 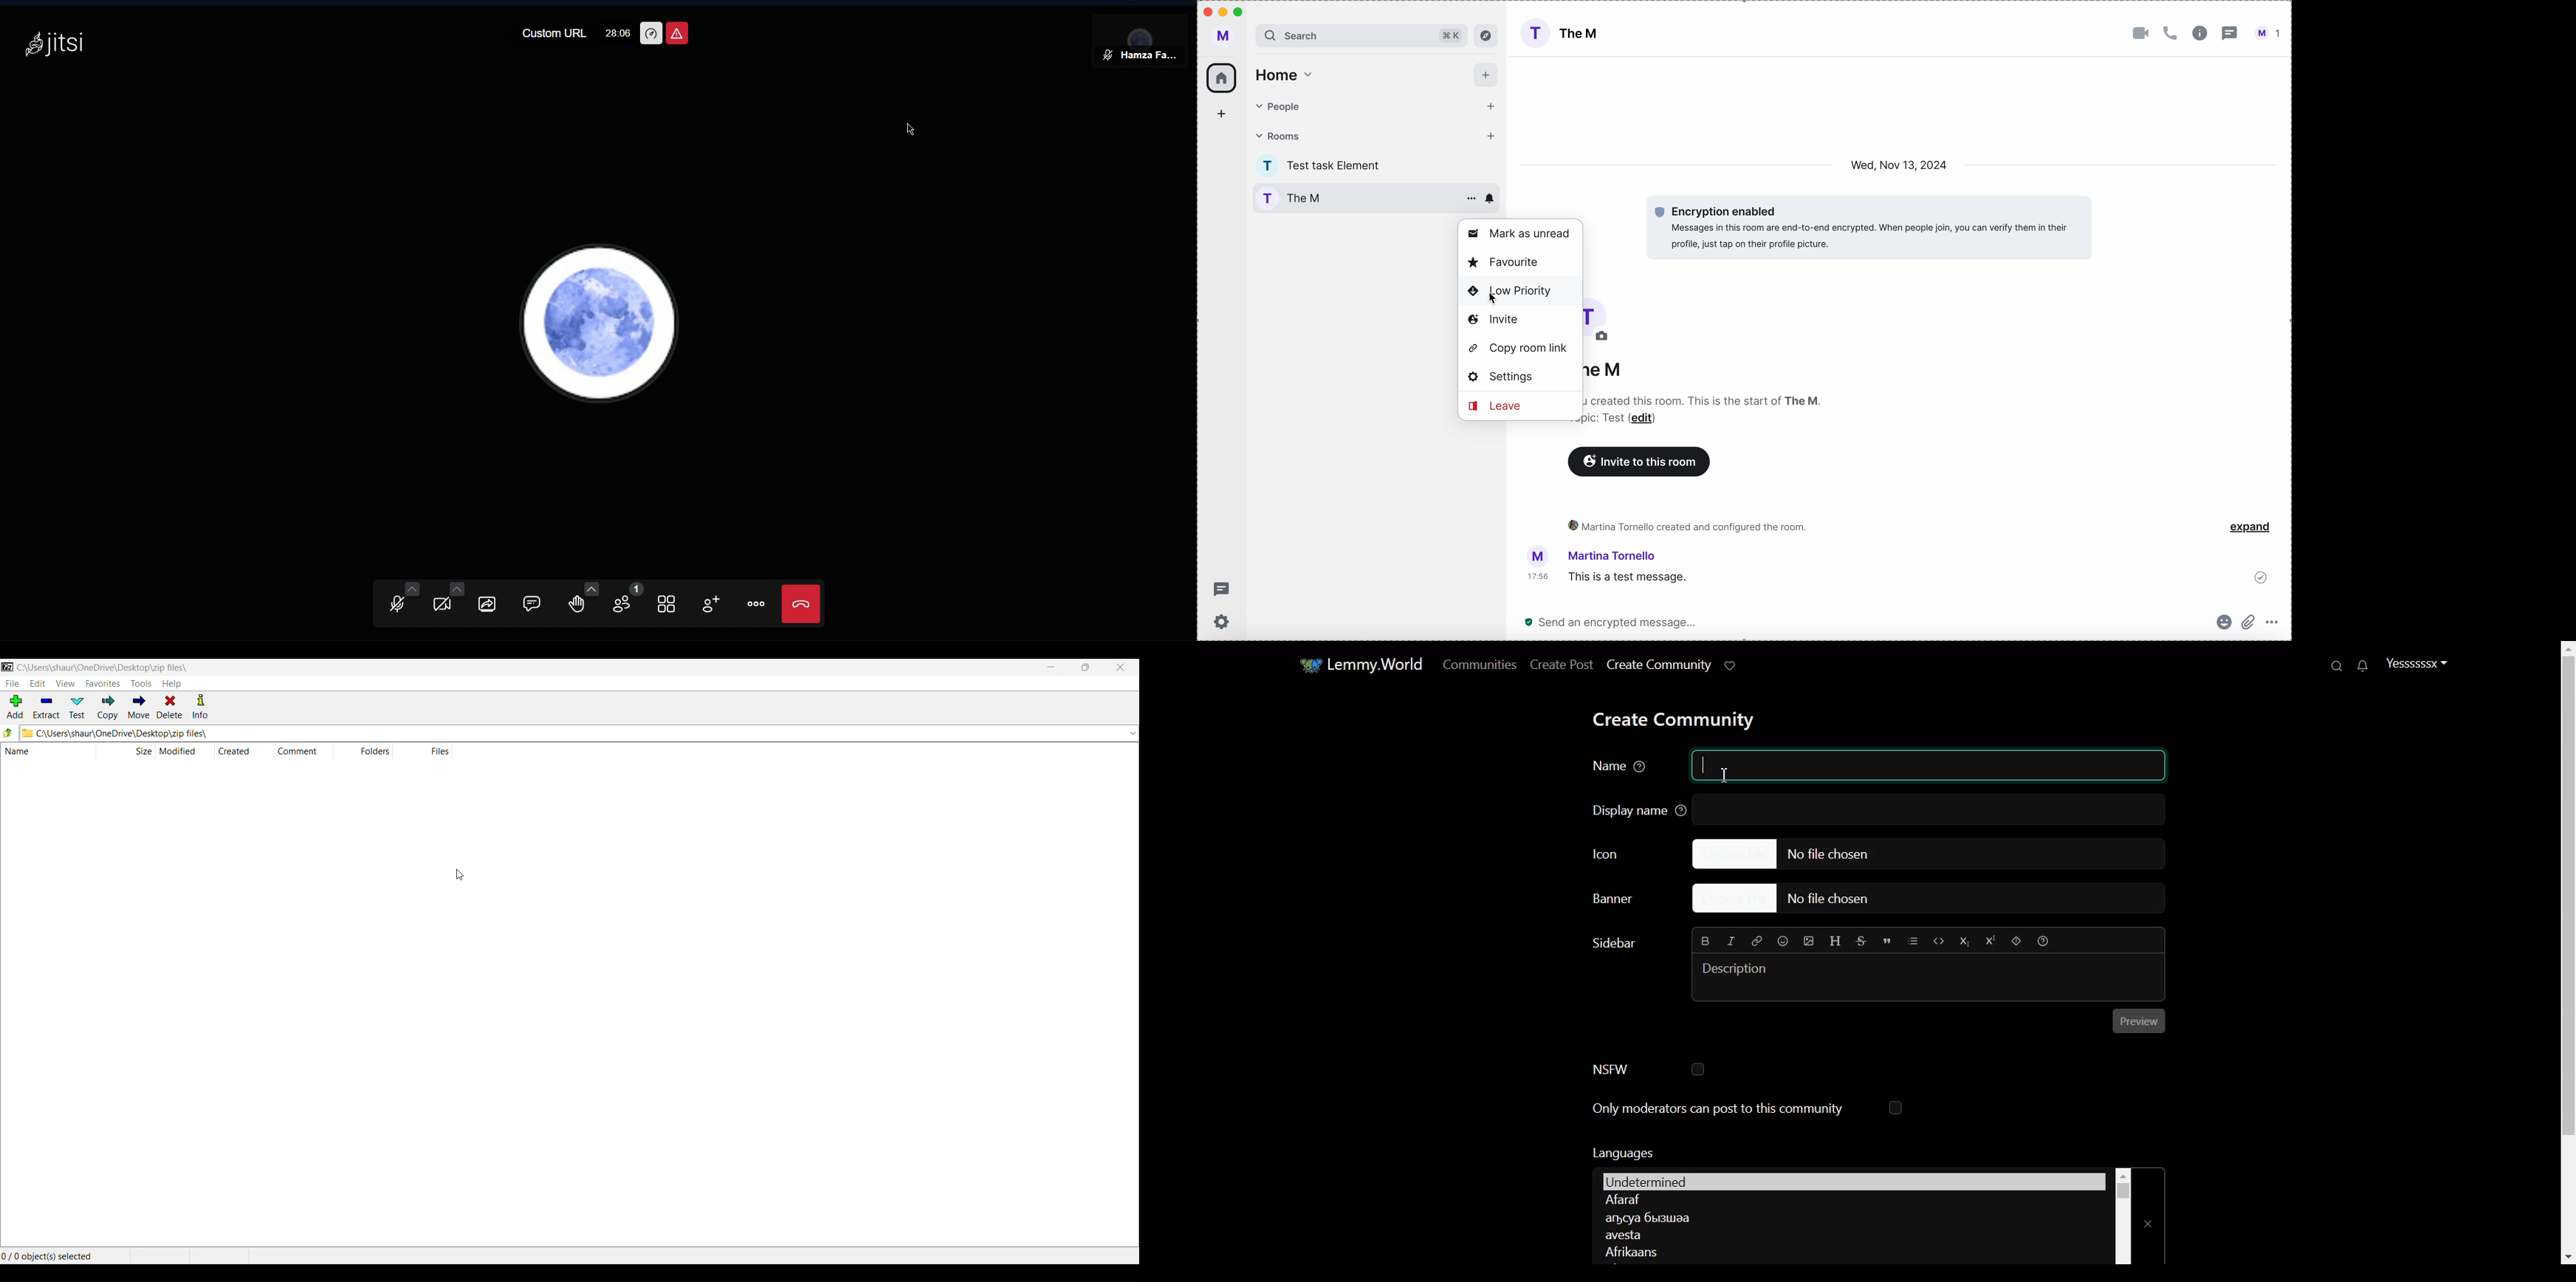 I want to click on Chat, so click(x=542, y=603).